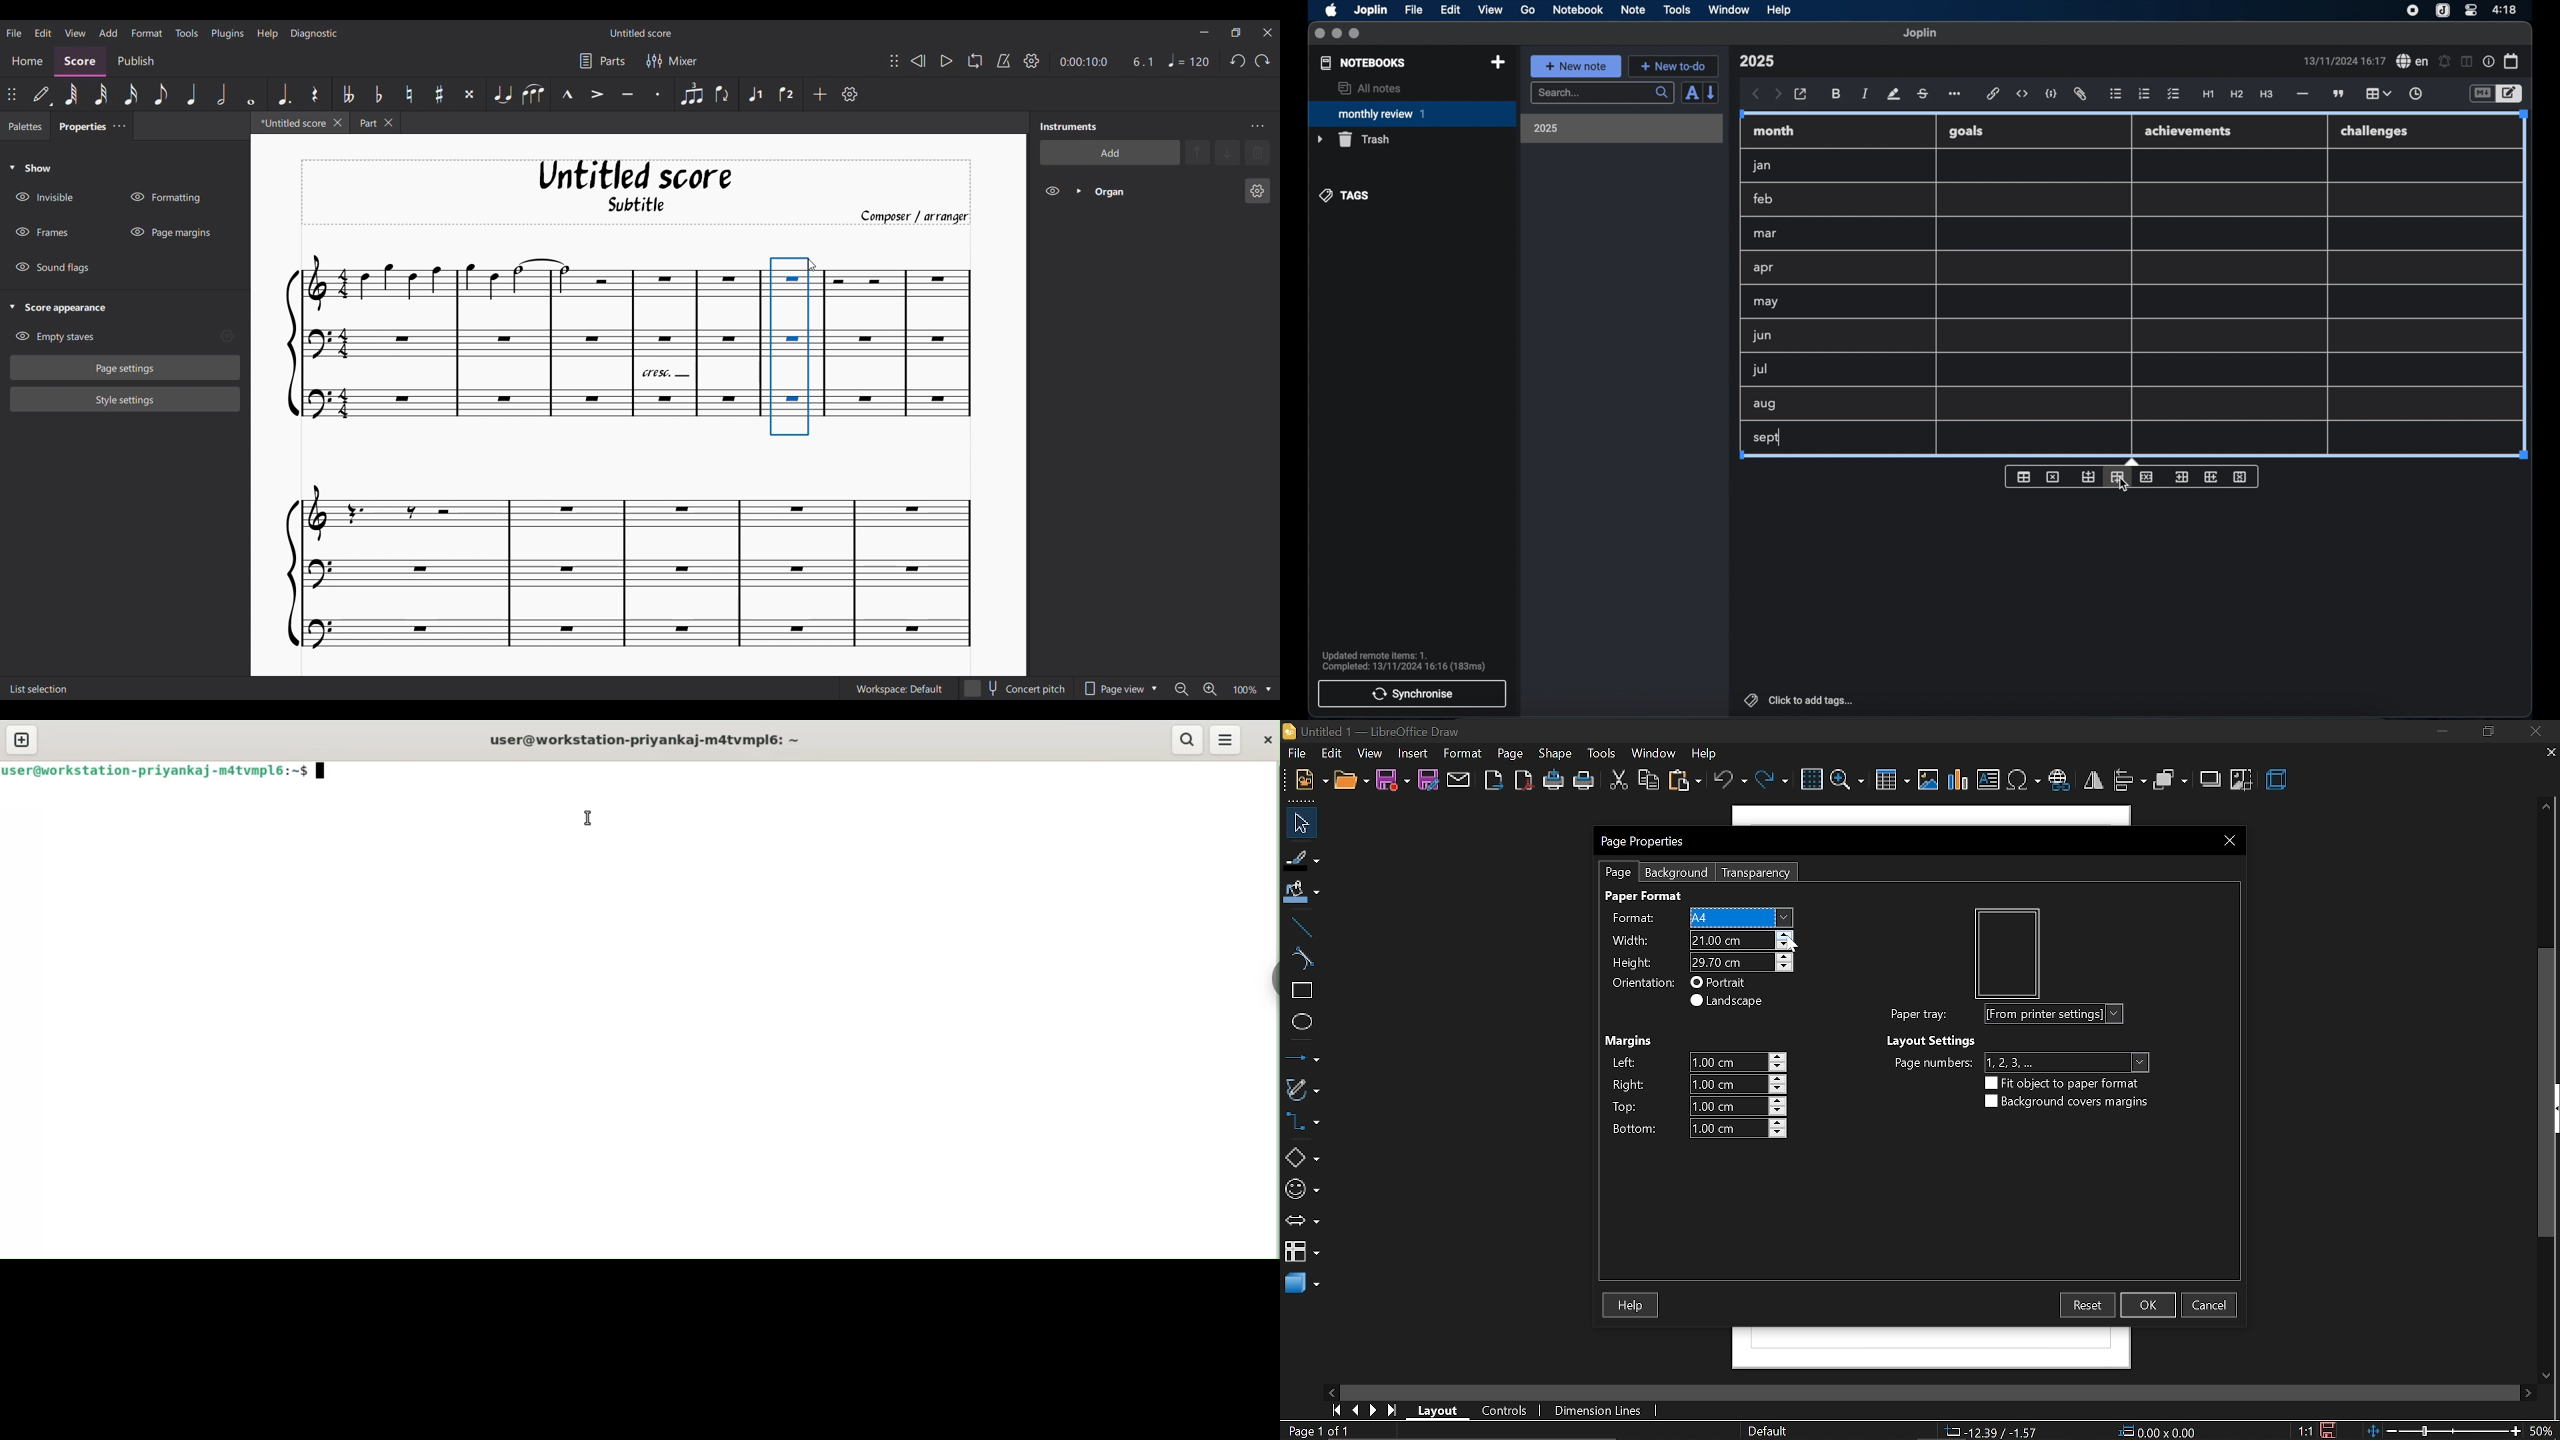 The width and height of the screenshot is (2576, 1456). I want to click on close, so click(2537, 734).